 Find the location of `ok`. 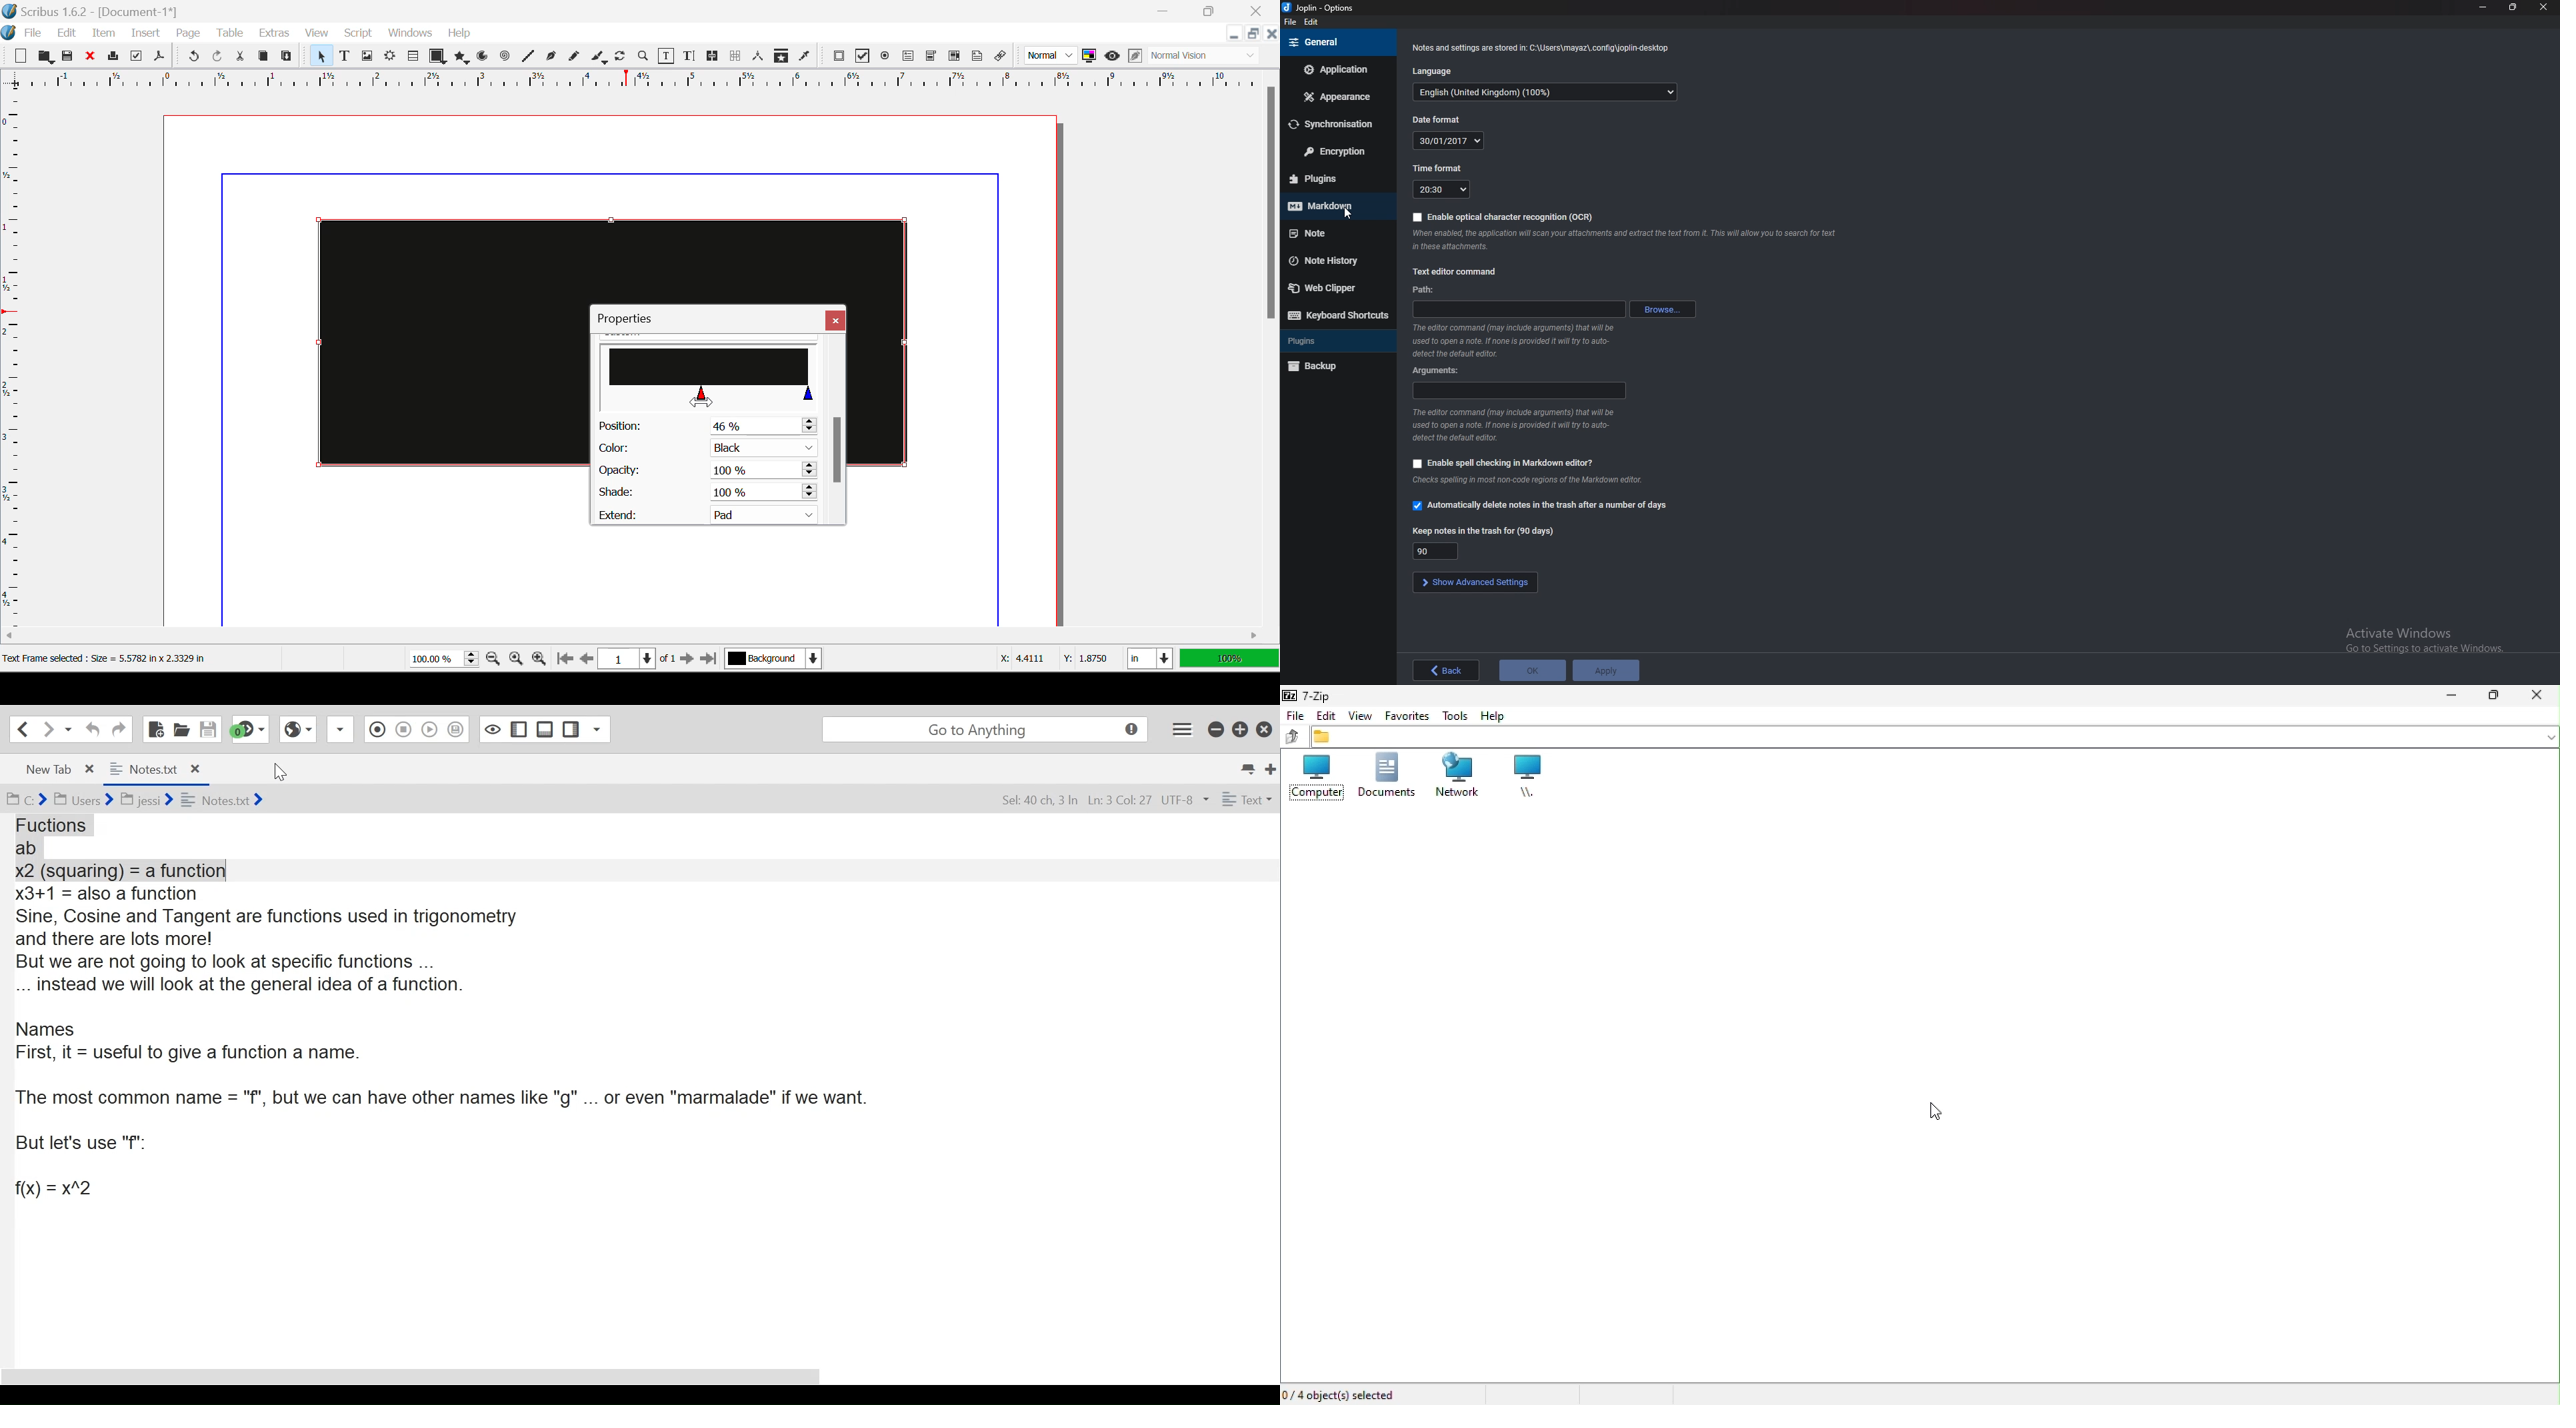

ok is located at coordinates (1533, 672).